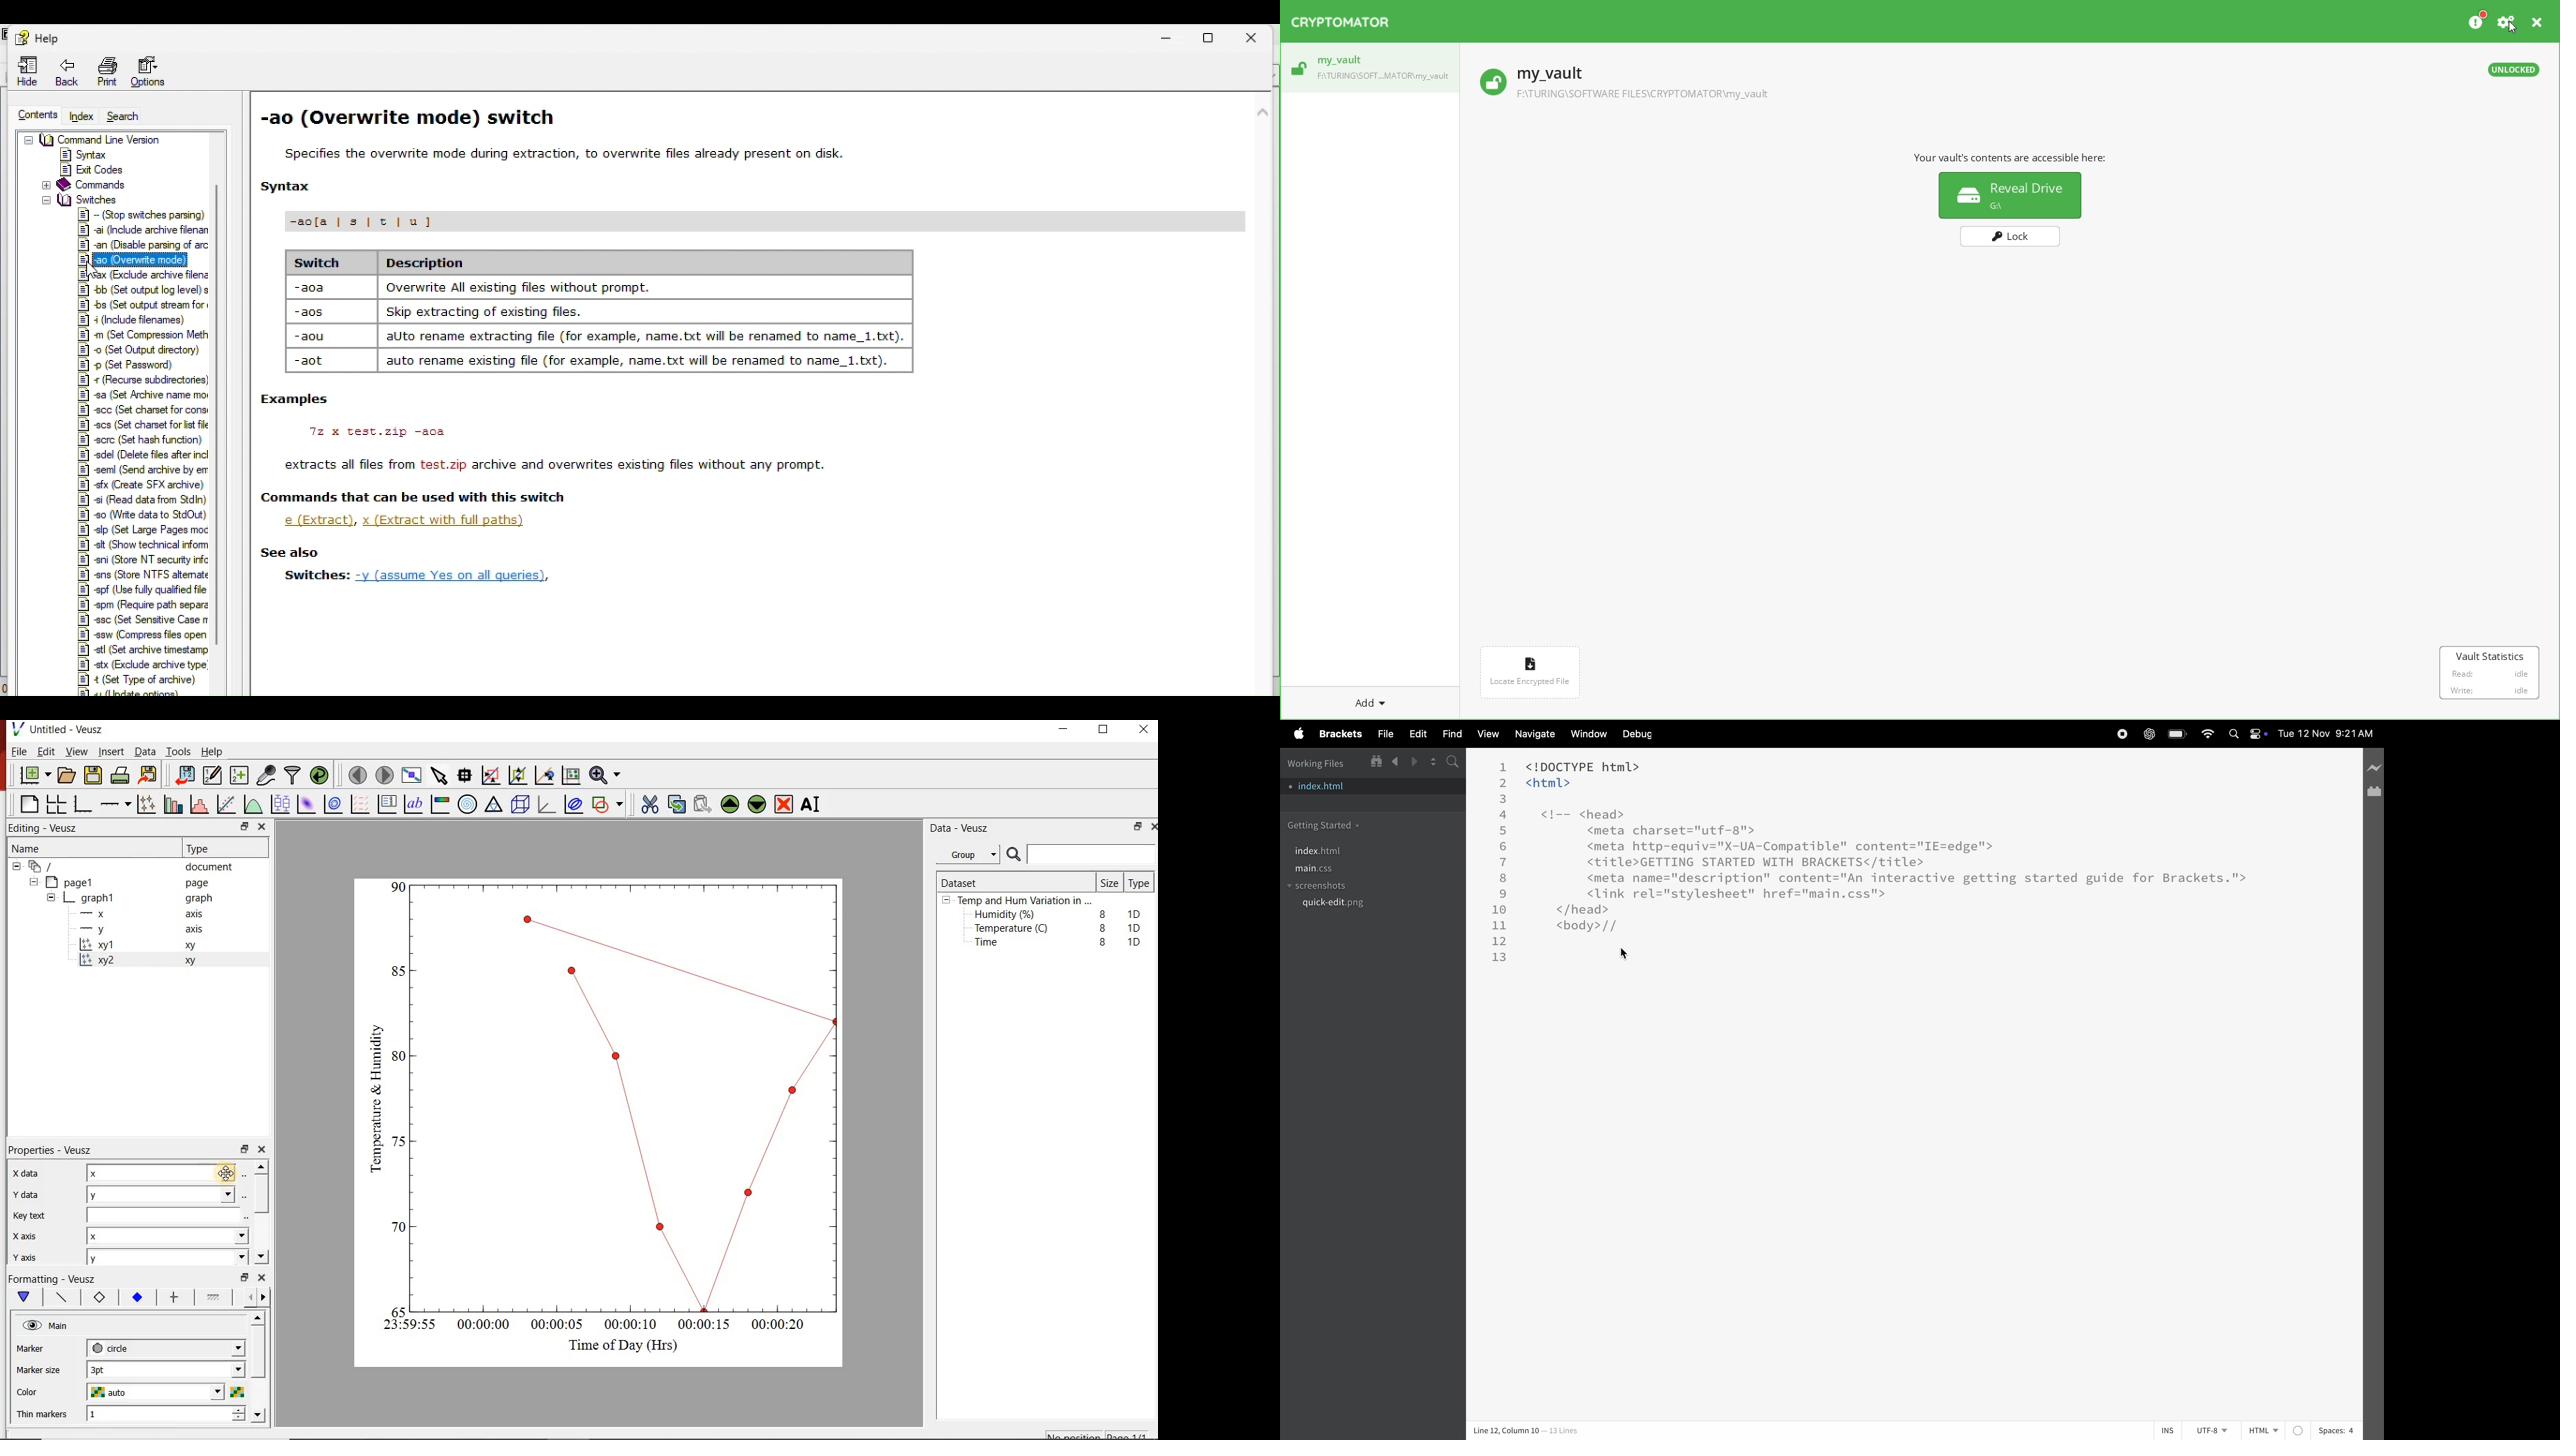 This screenshot has height=1456, width=2576. I want to click on visible (click to hide, set Hide to true), so click(30, 1326).